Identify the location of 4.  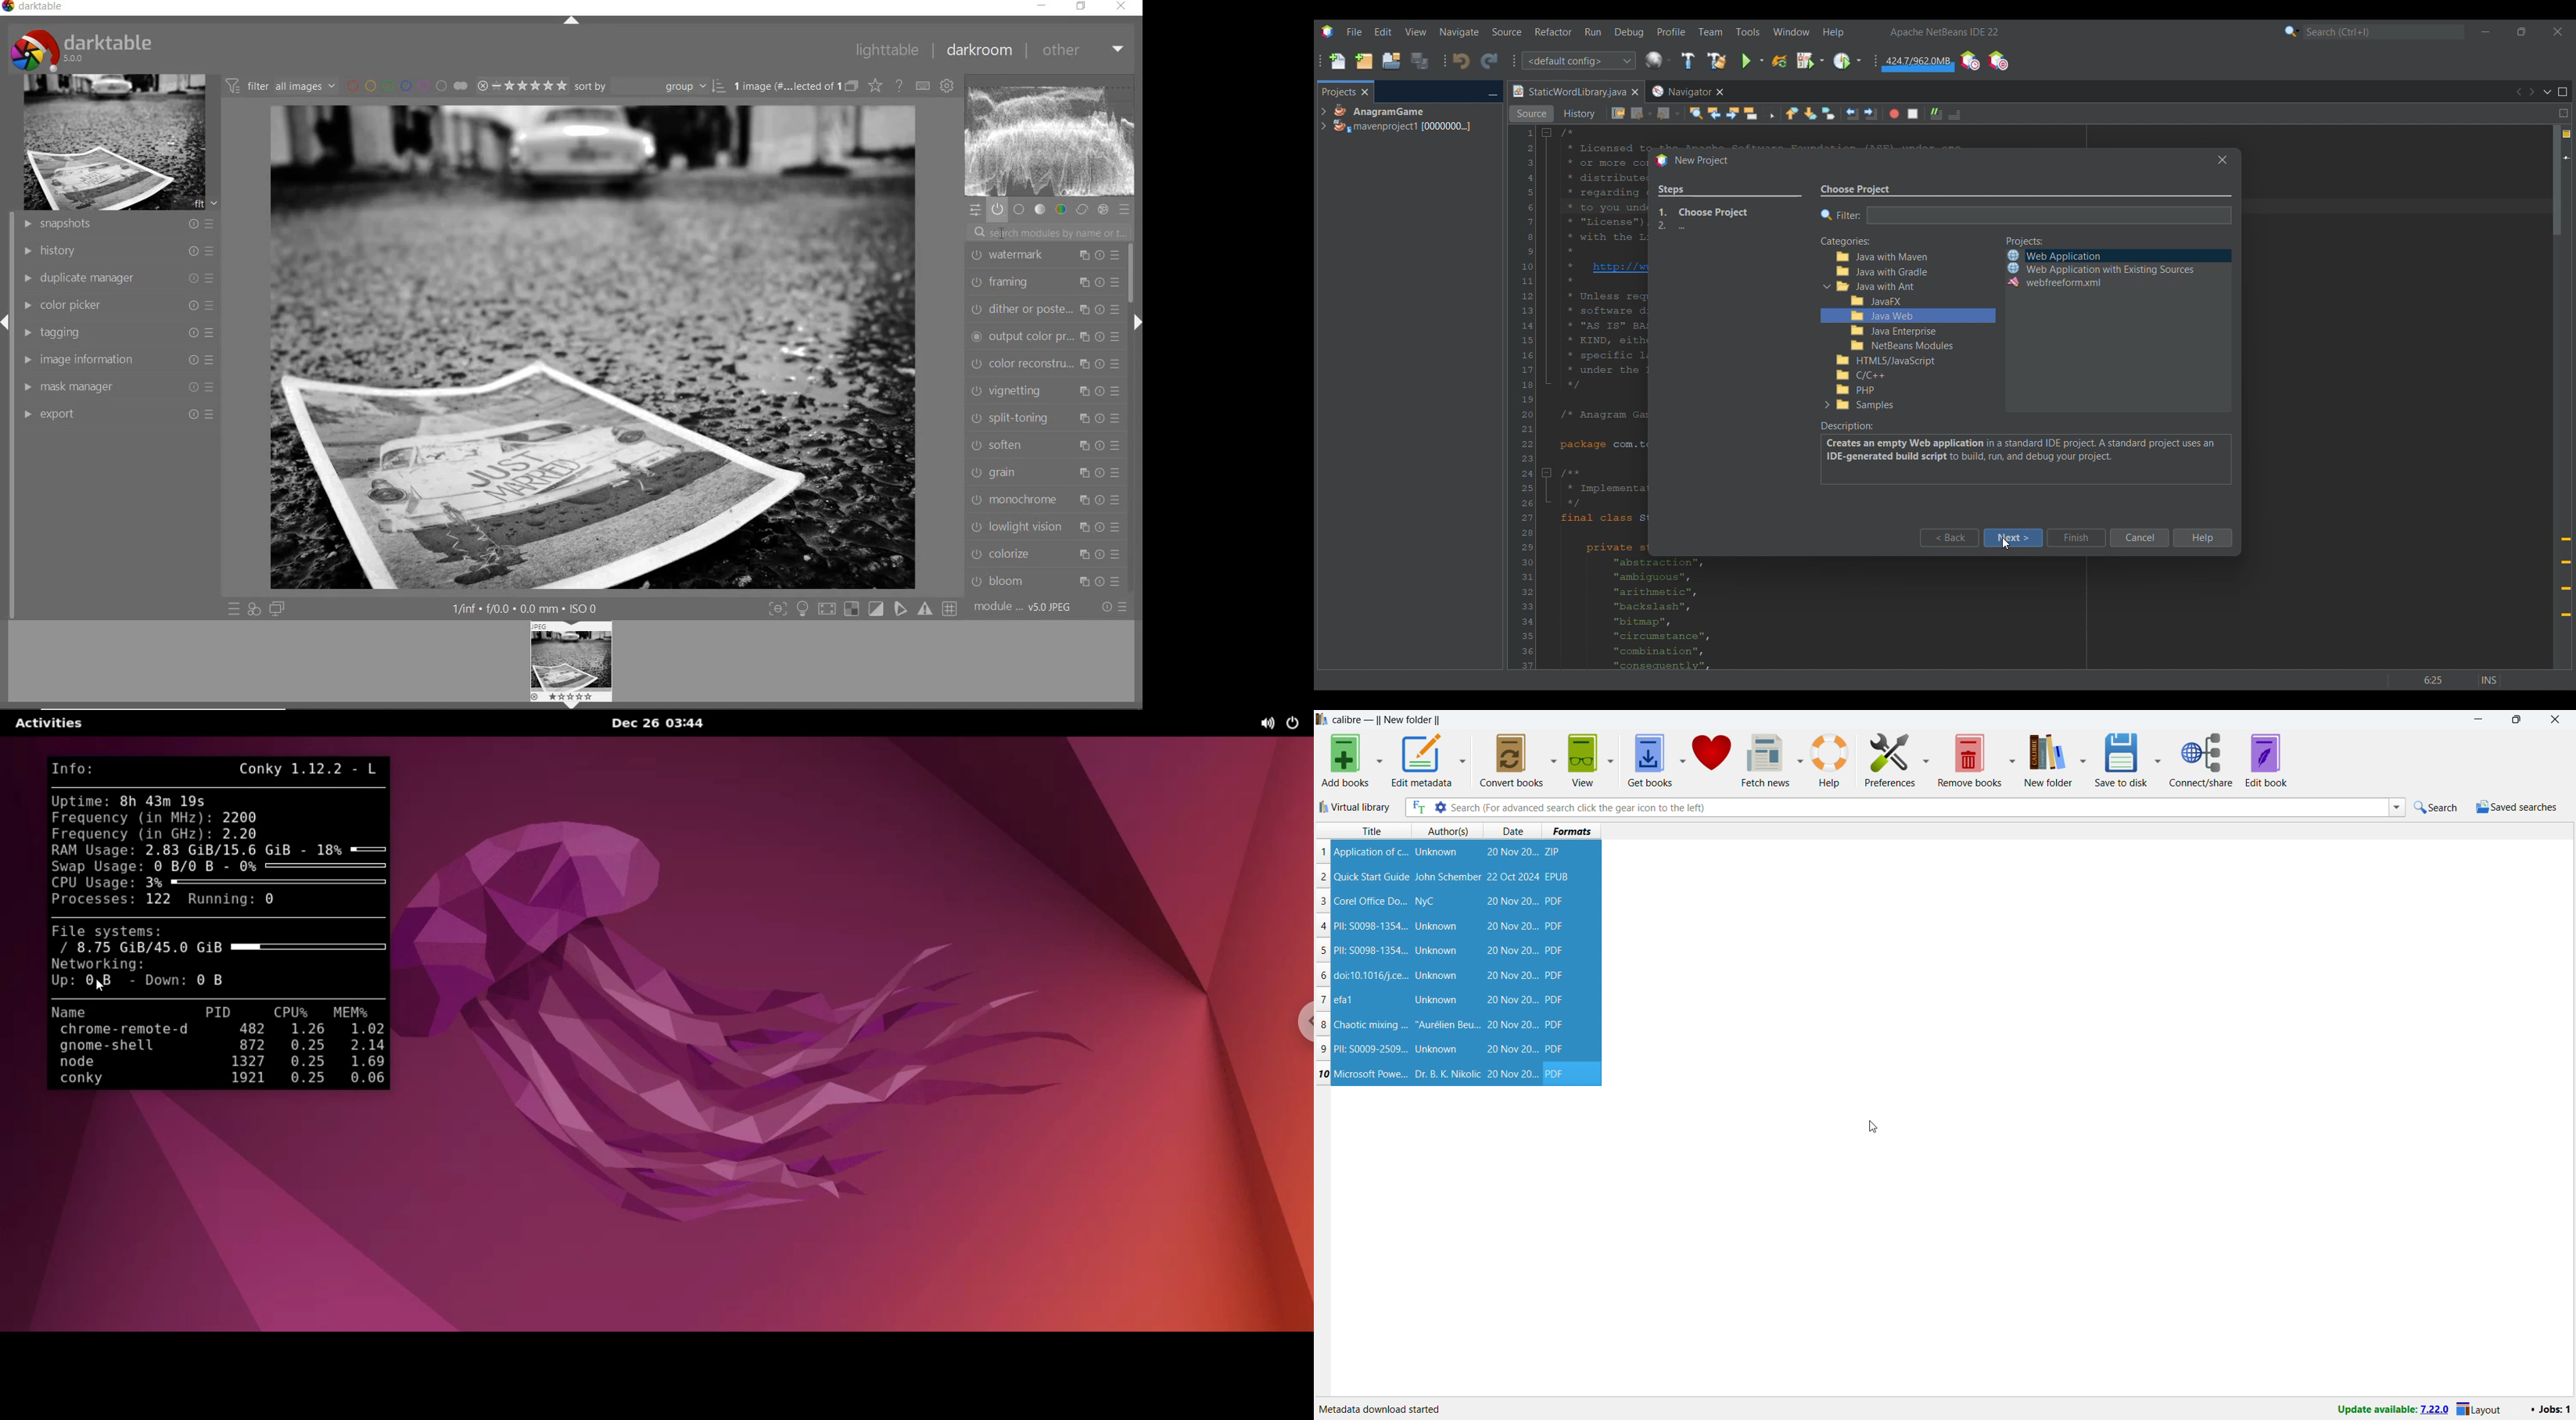
(1326, 927).